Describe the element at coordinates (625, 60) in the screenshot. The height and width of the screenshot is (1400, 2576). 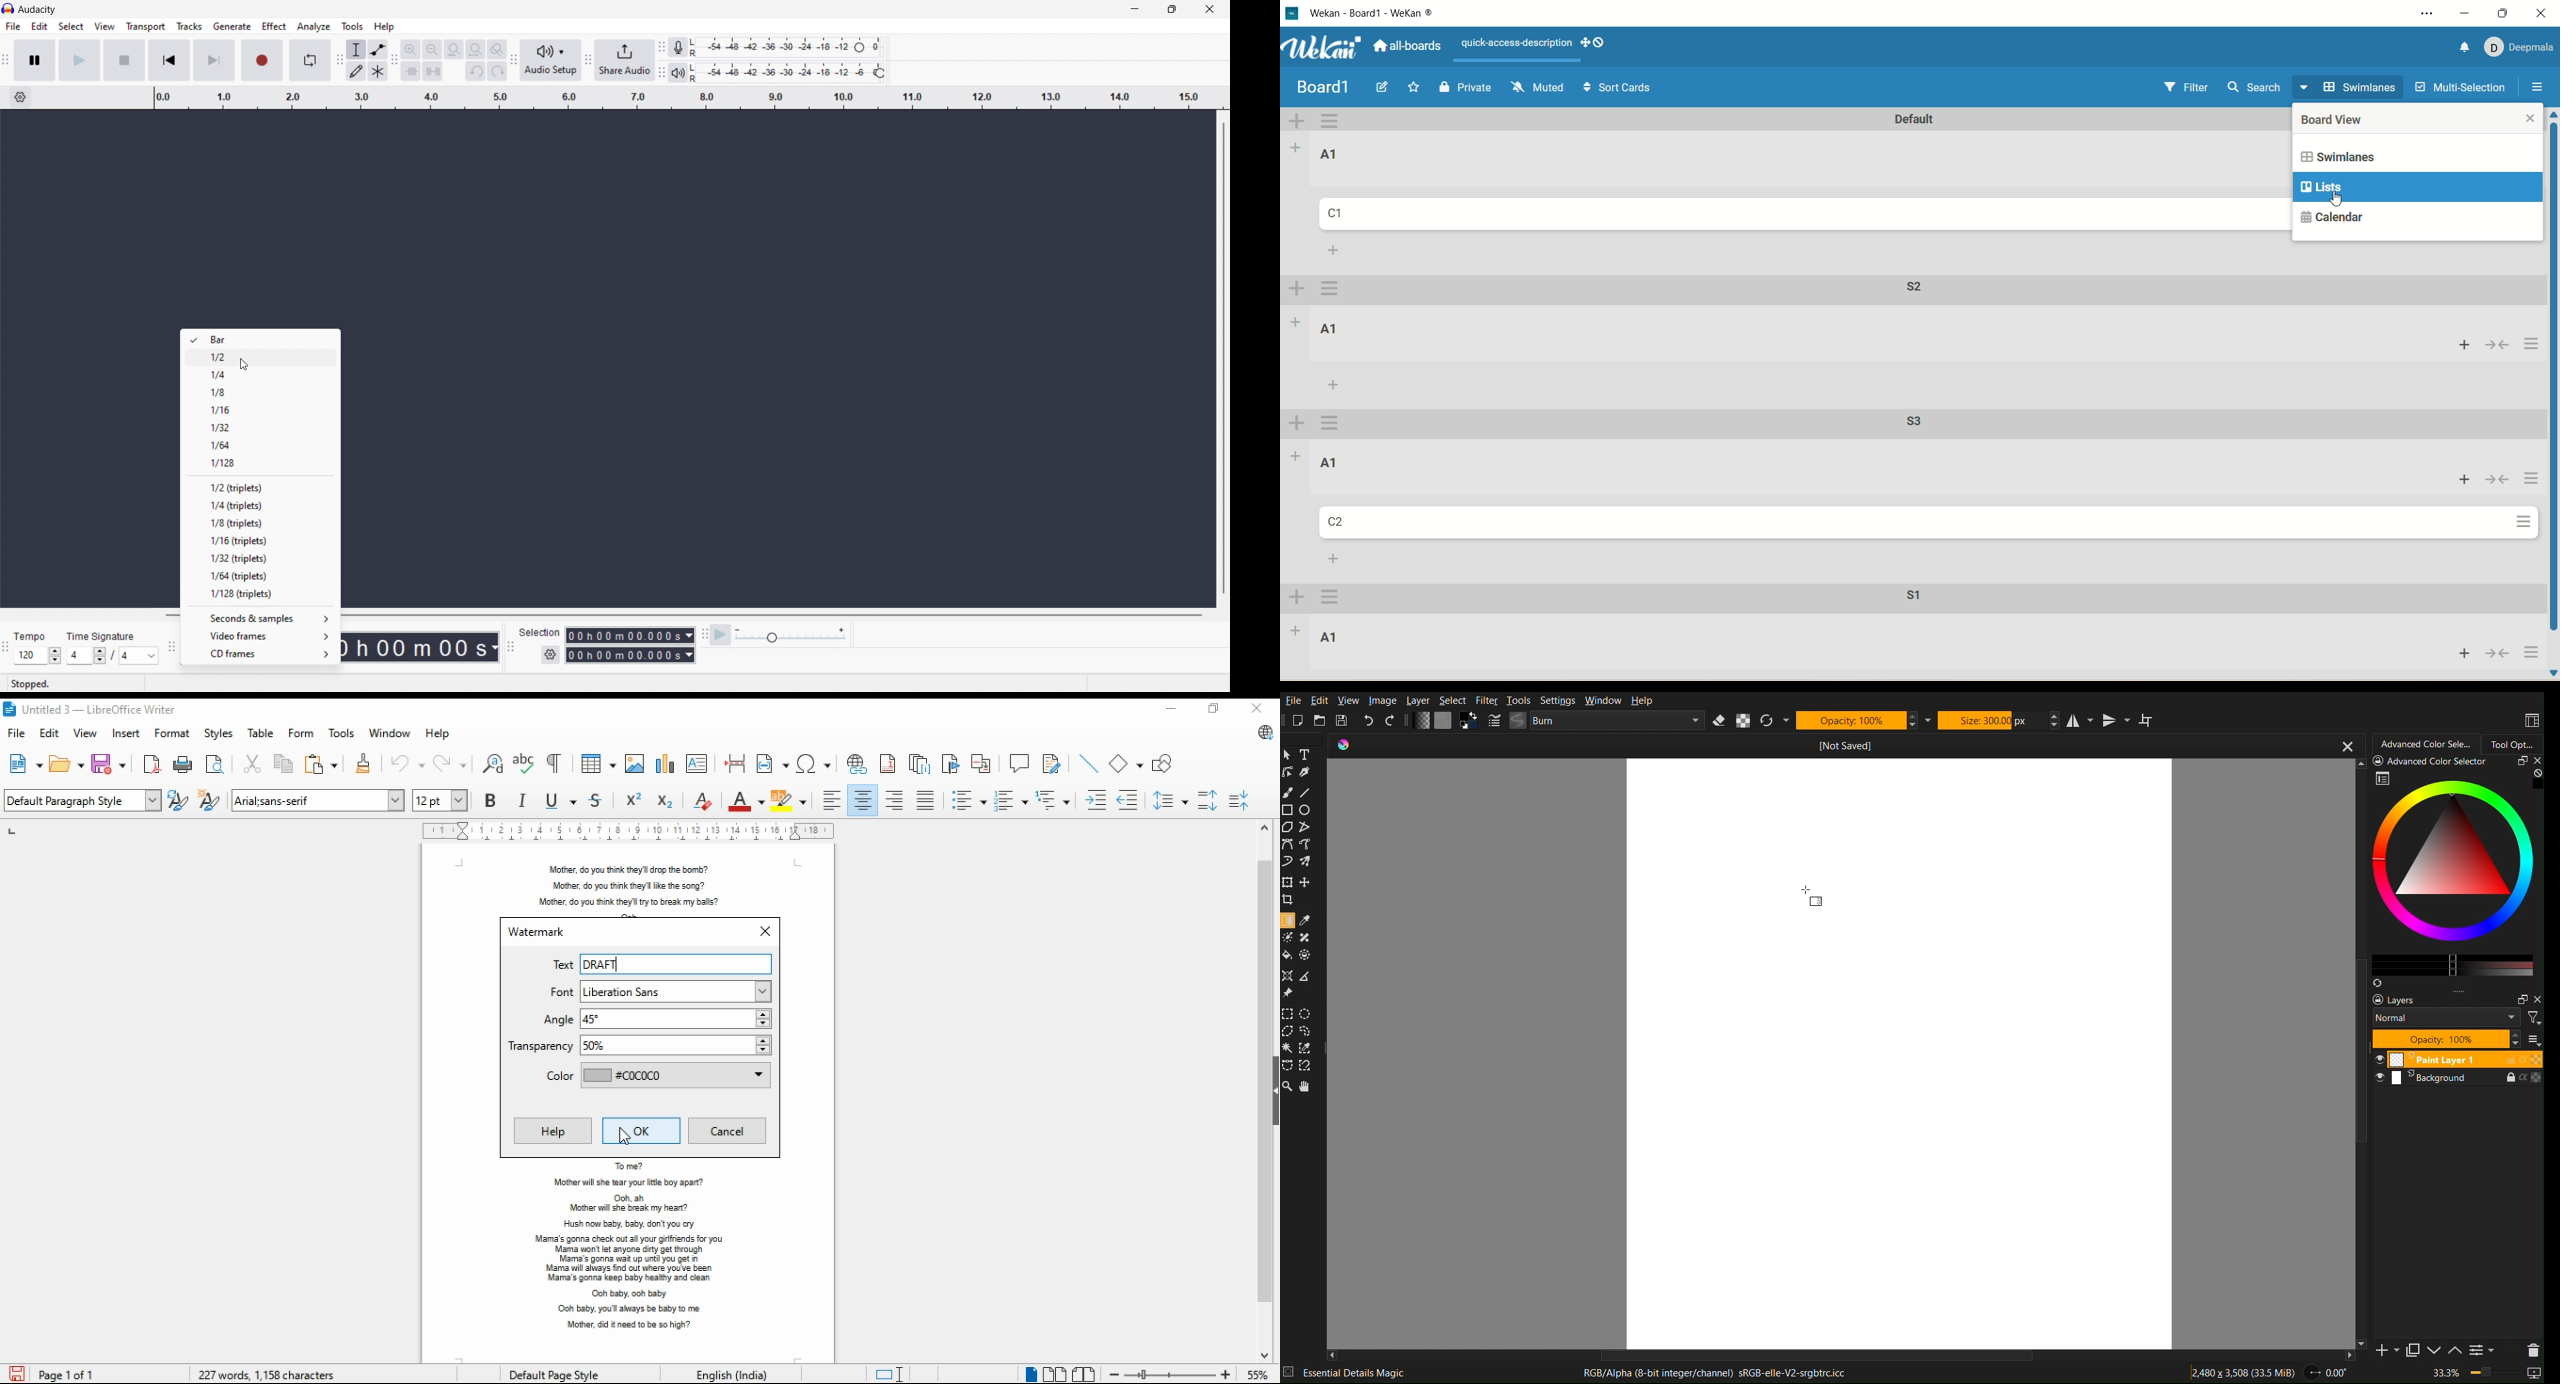
I see `share audio` at that location.